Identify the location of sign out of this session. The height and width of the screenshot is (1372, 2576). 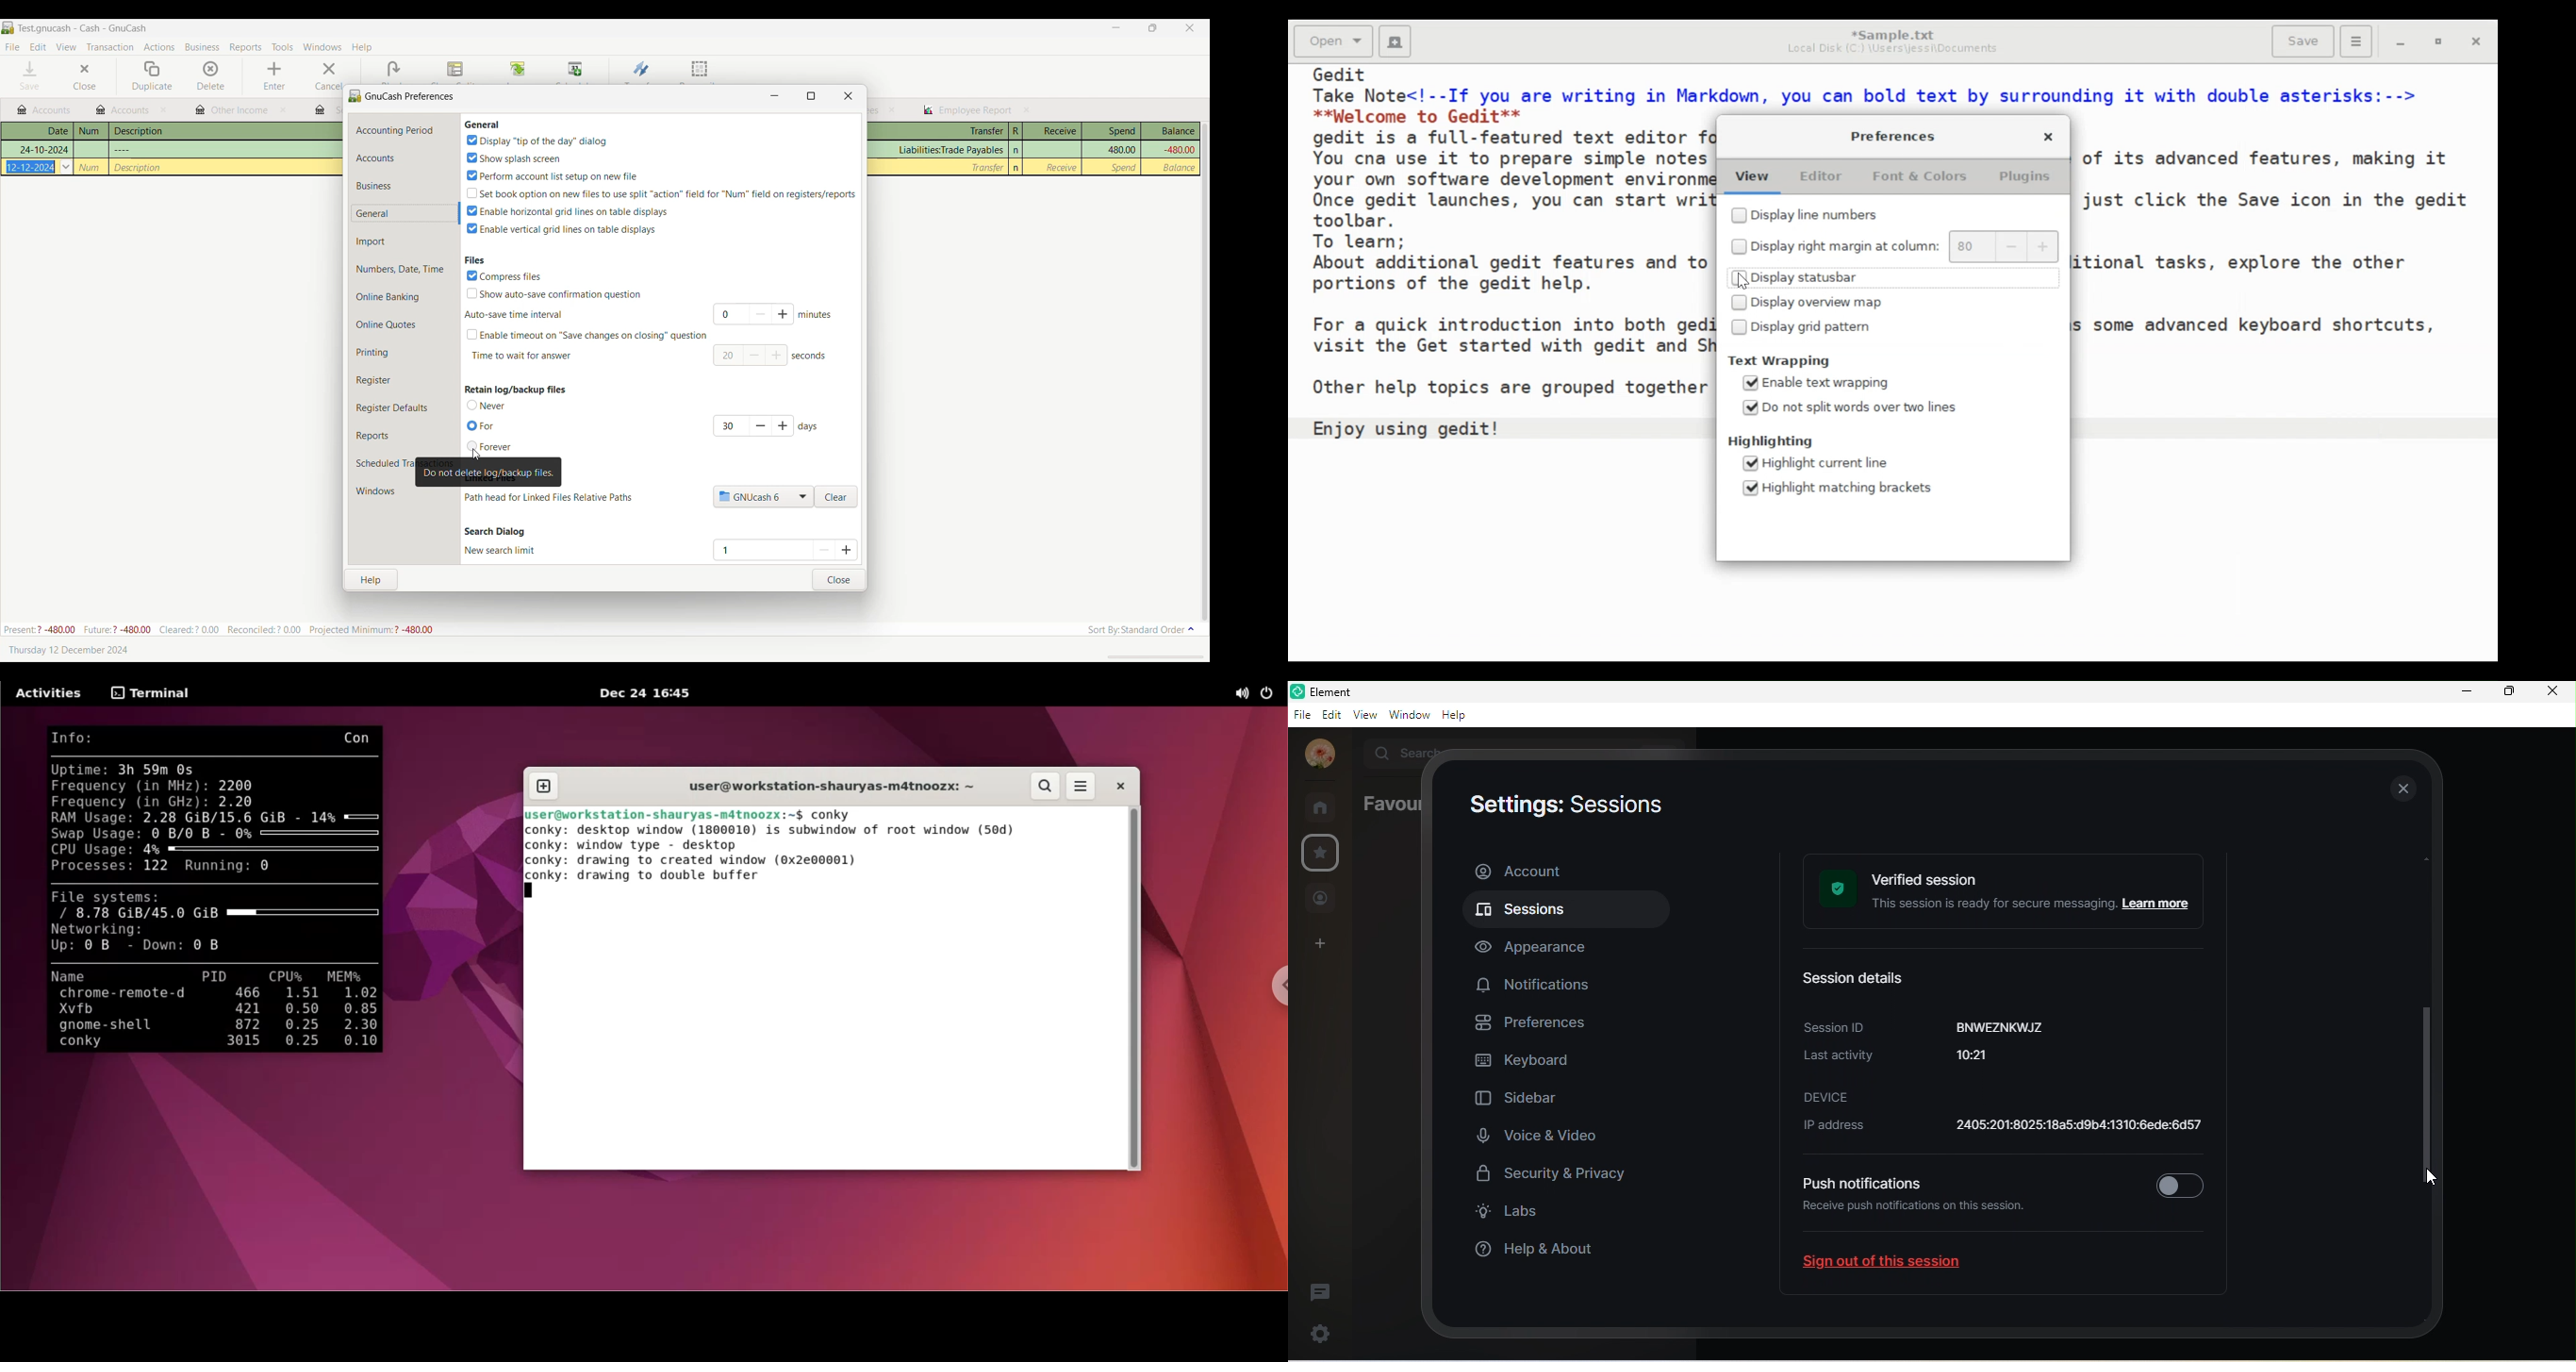
(1897, 1266).